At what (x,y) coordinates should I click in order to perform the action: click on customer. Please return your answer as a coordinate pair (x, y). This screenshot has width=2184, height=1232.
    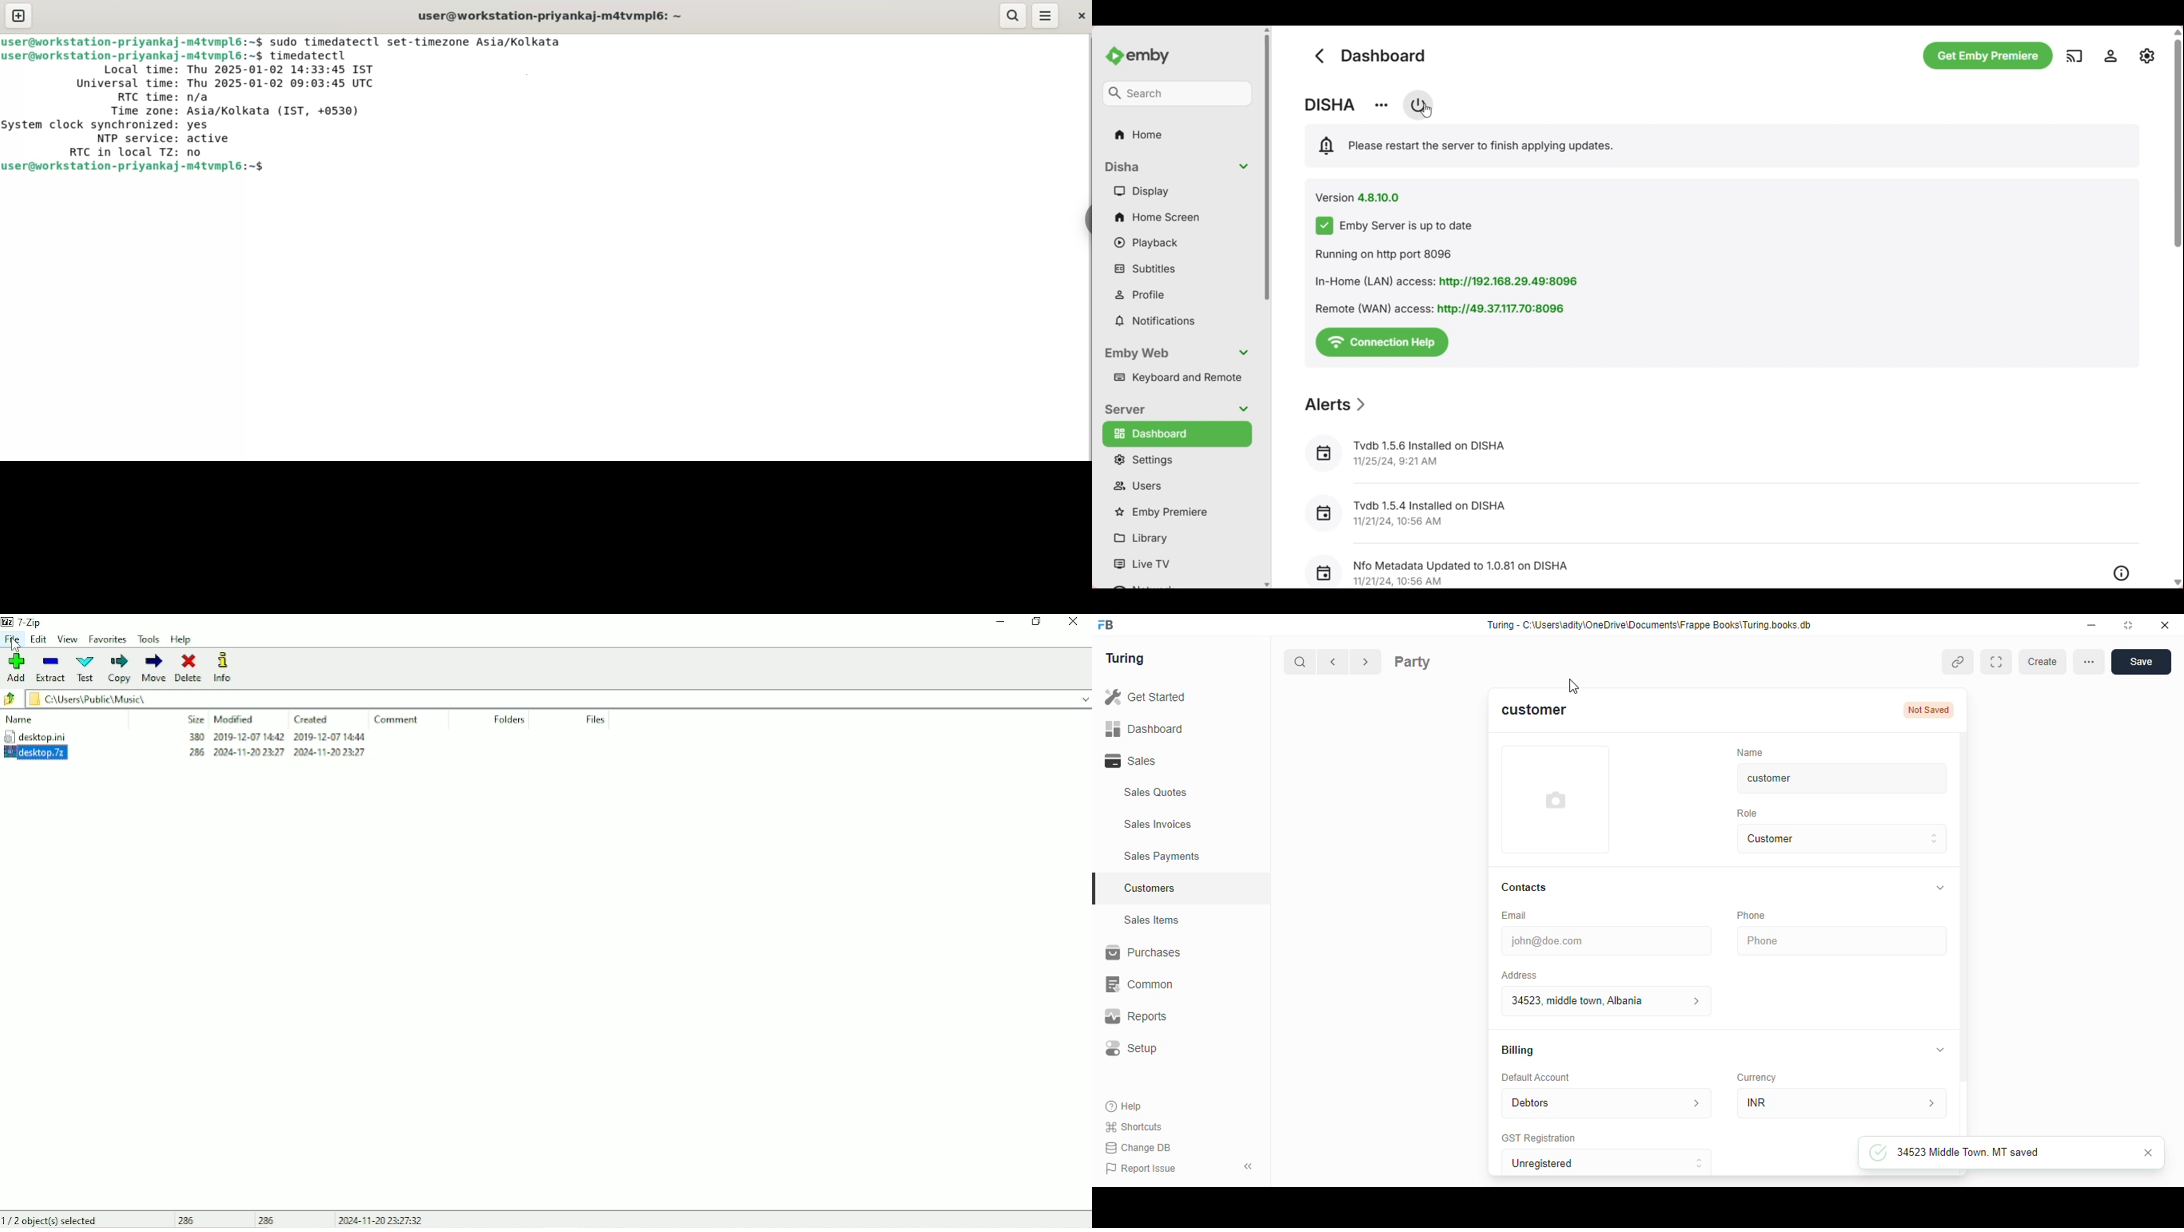
    Looking at the image, I should click on (1544, 714).